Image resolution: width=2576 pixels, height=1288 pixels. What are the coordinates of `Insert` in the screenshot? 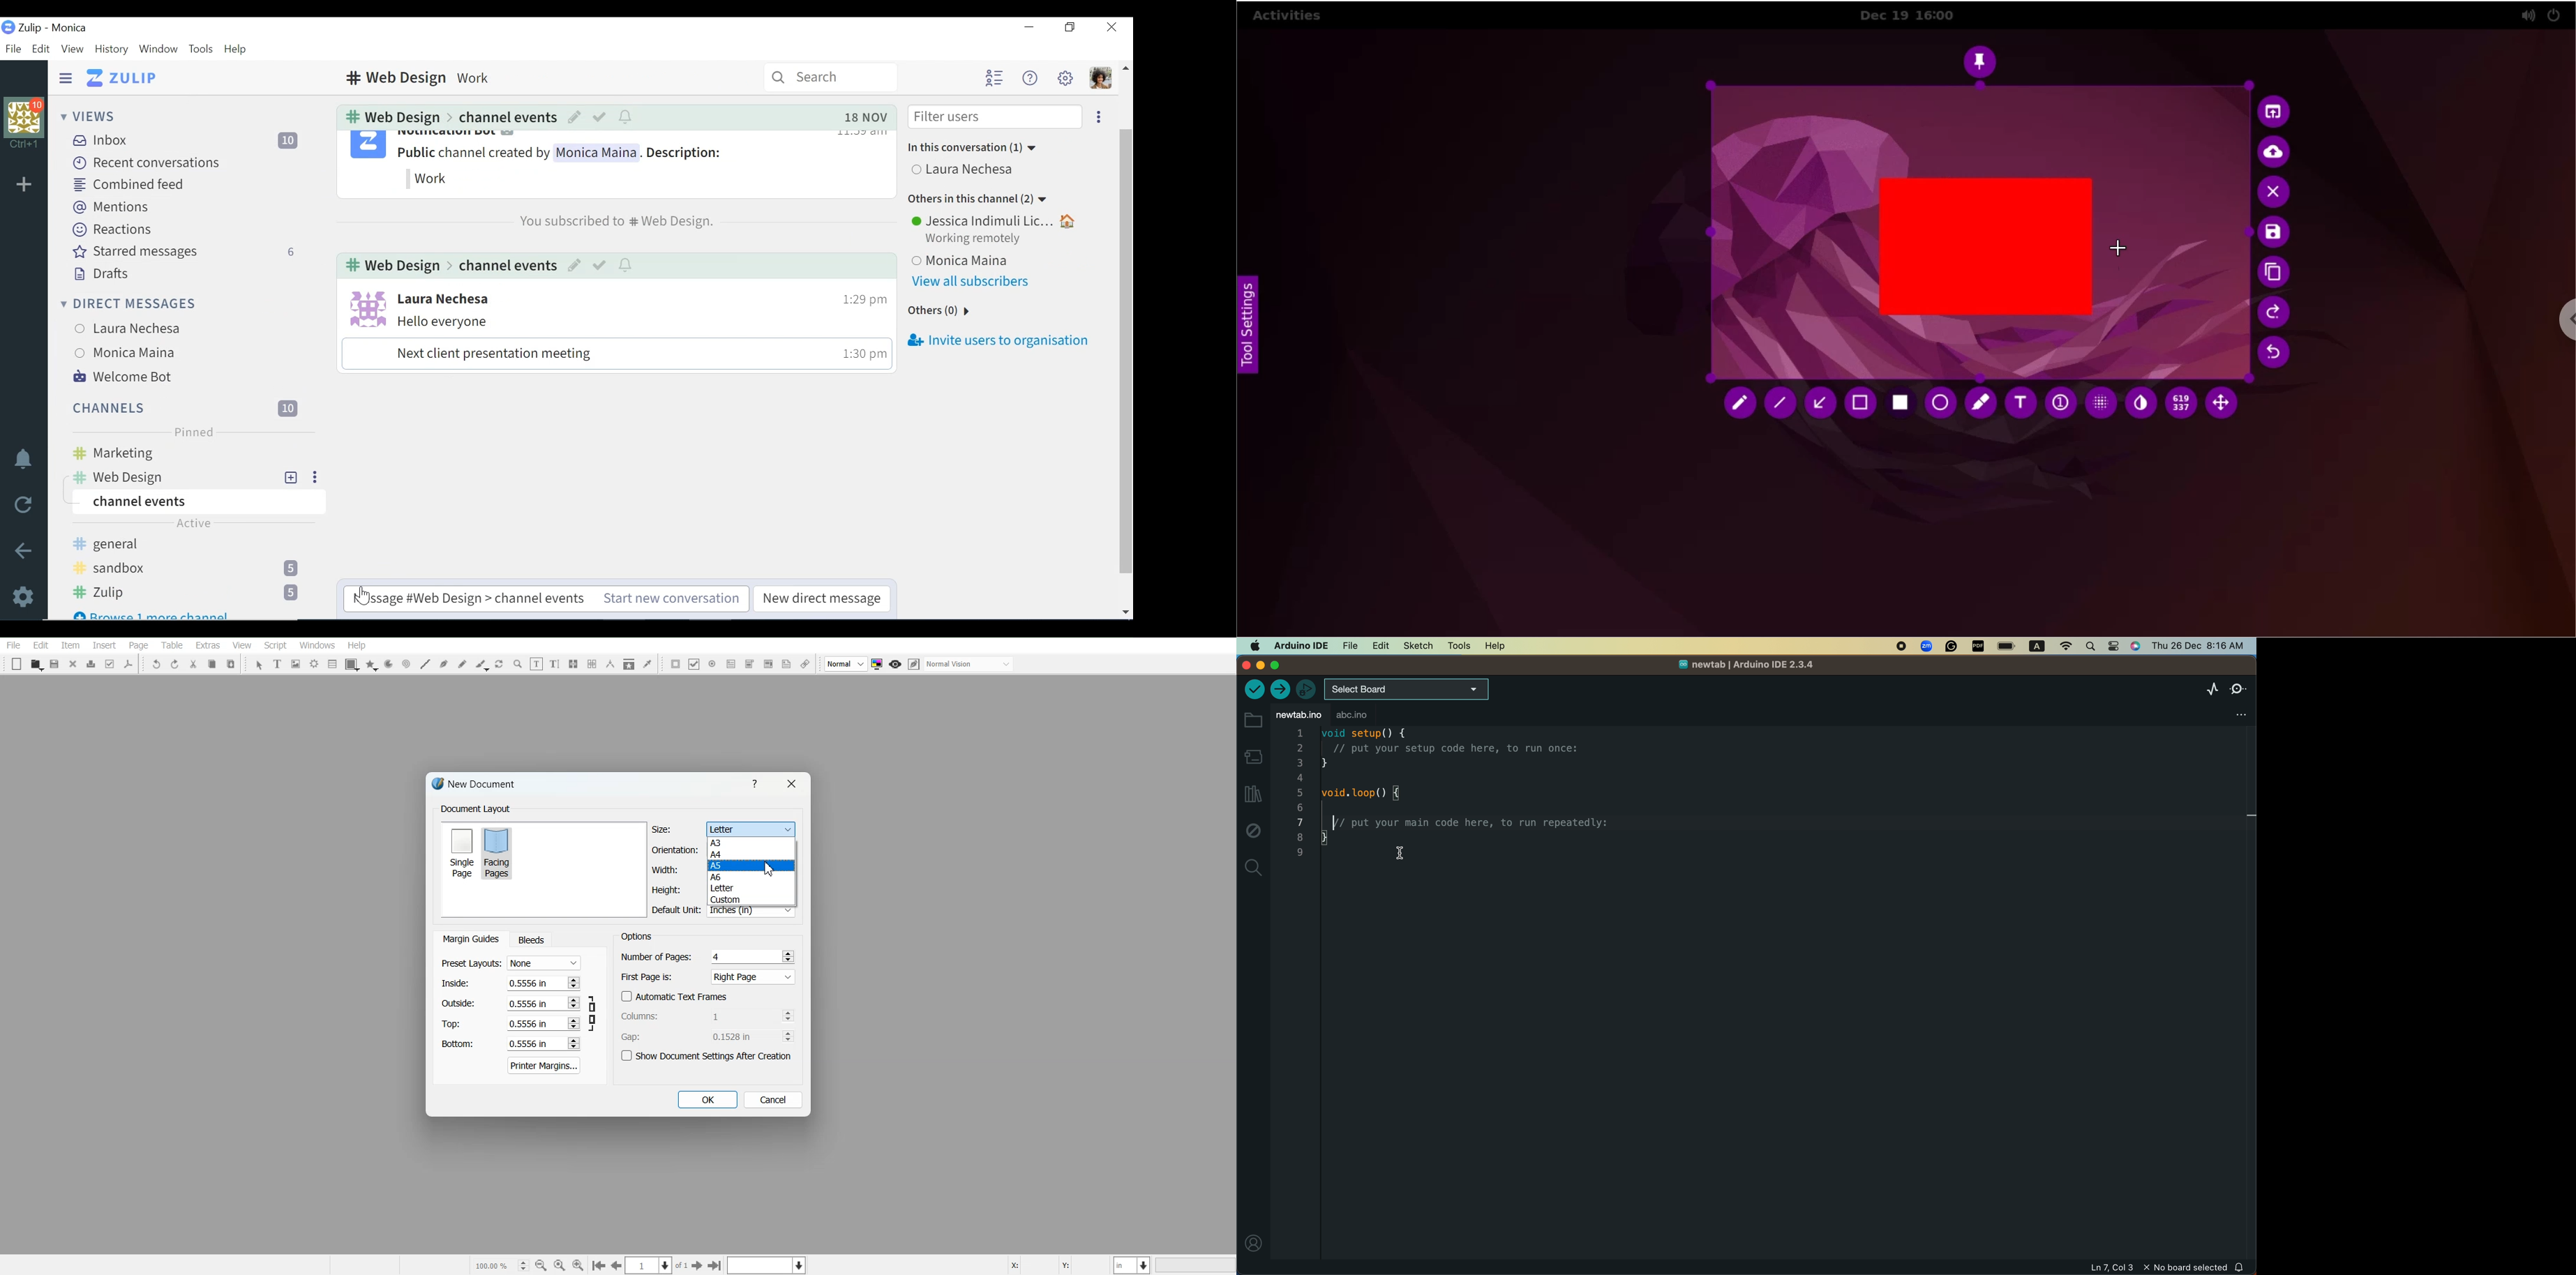 It's located at (104, 645).